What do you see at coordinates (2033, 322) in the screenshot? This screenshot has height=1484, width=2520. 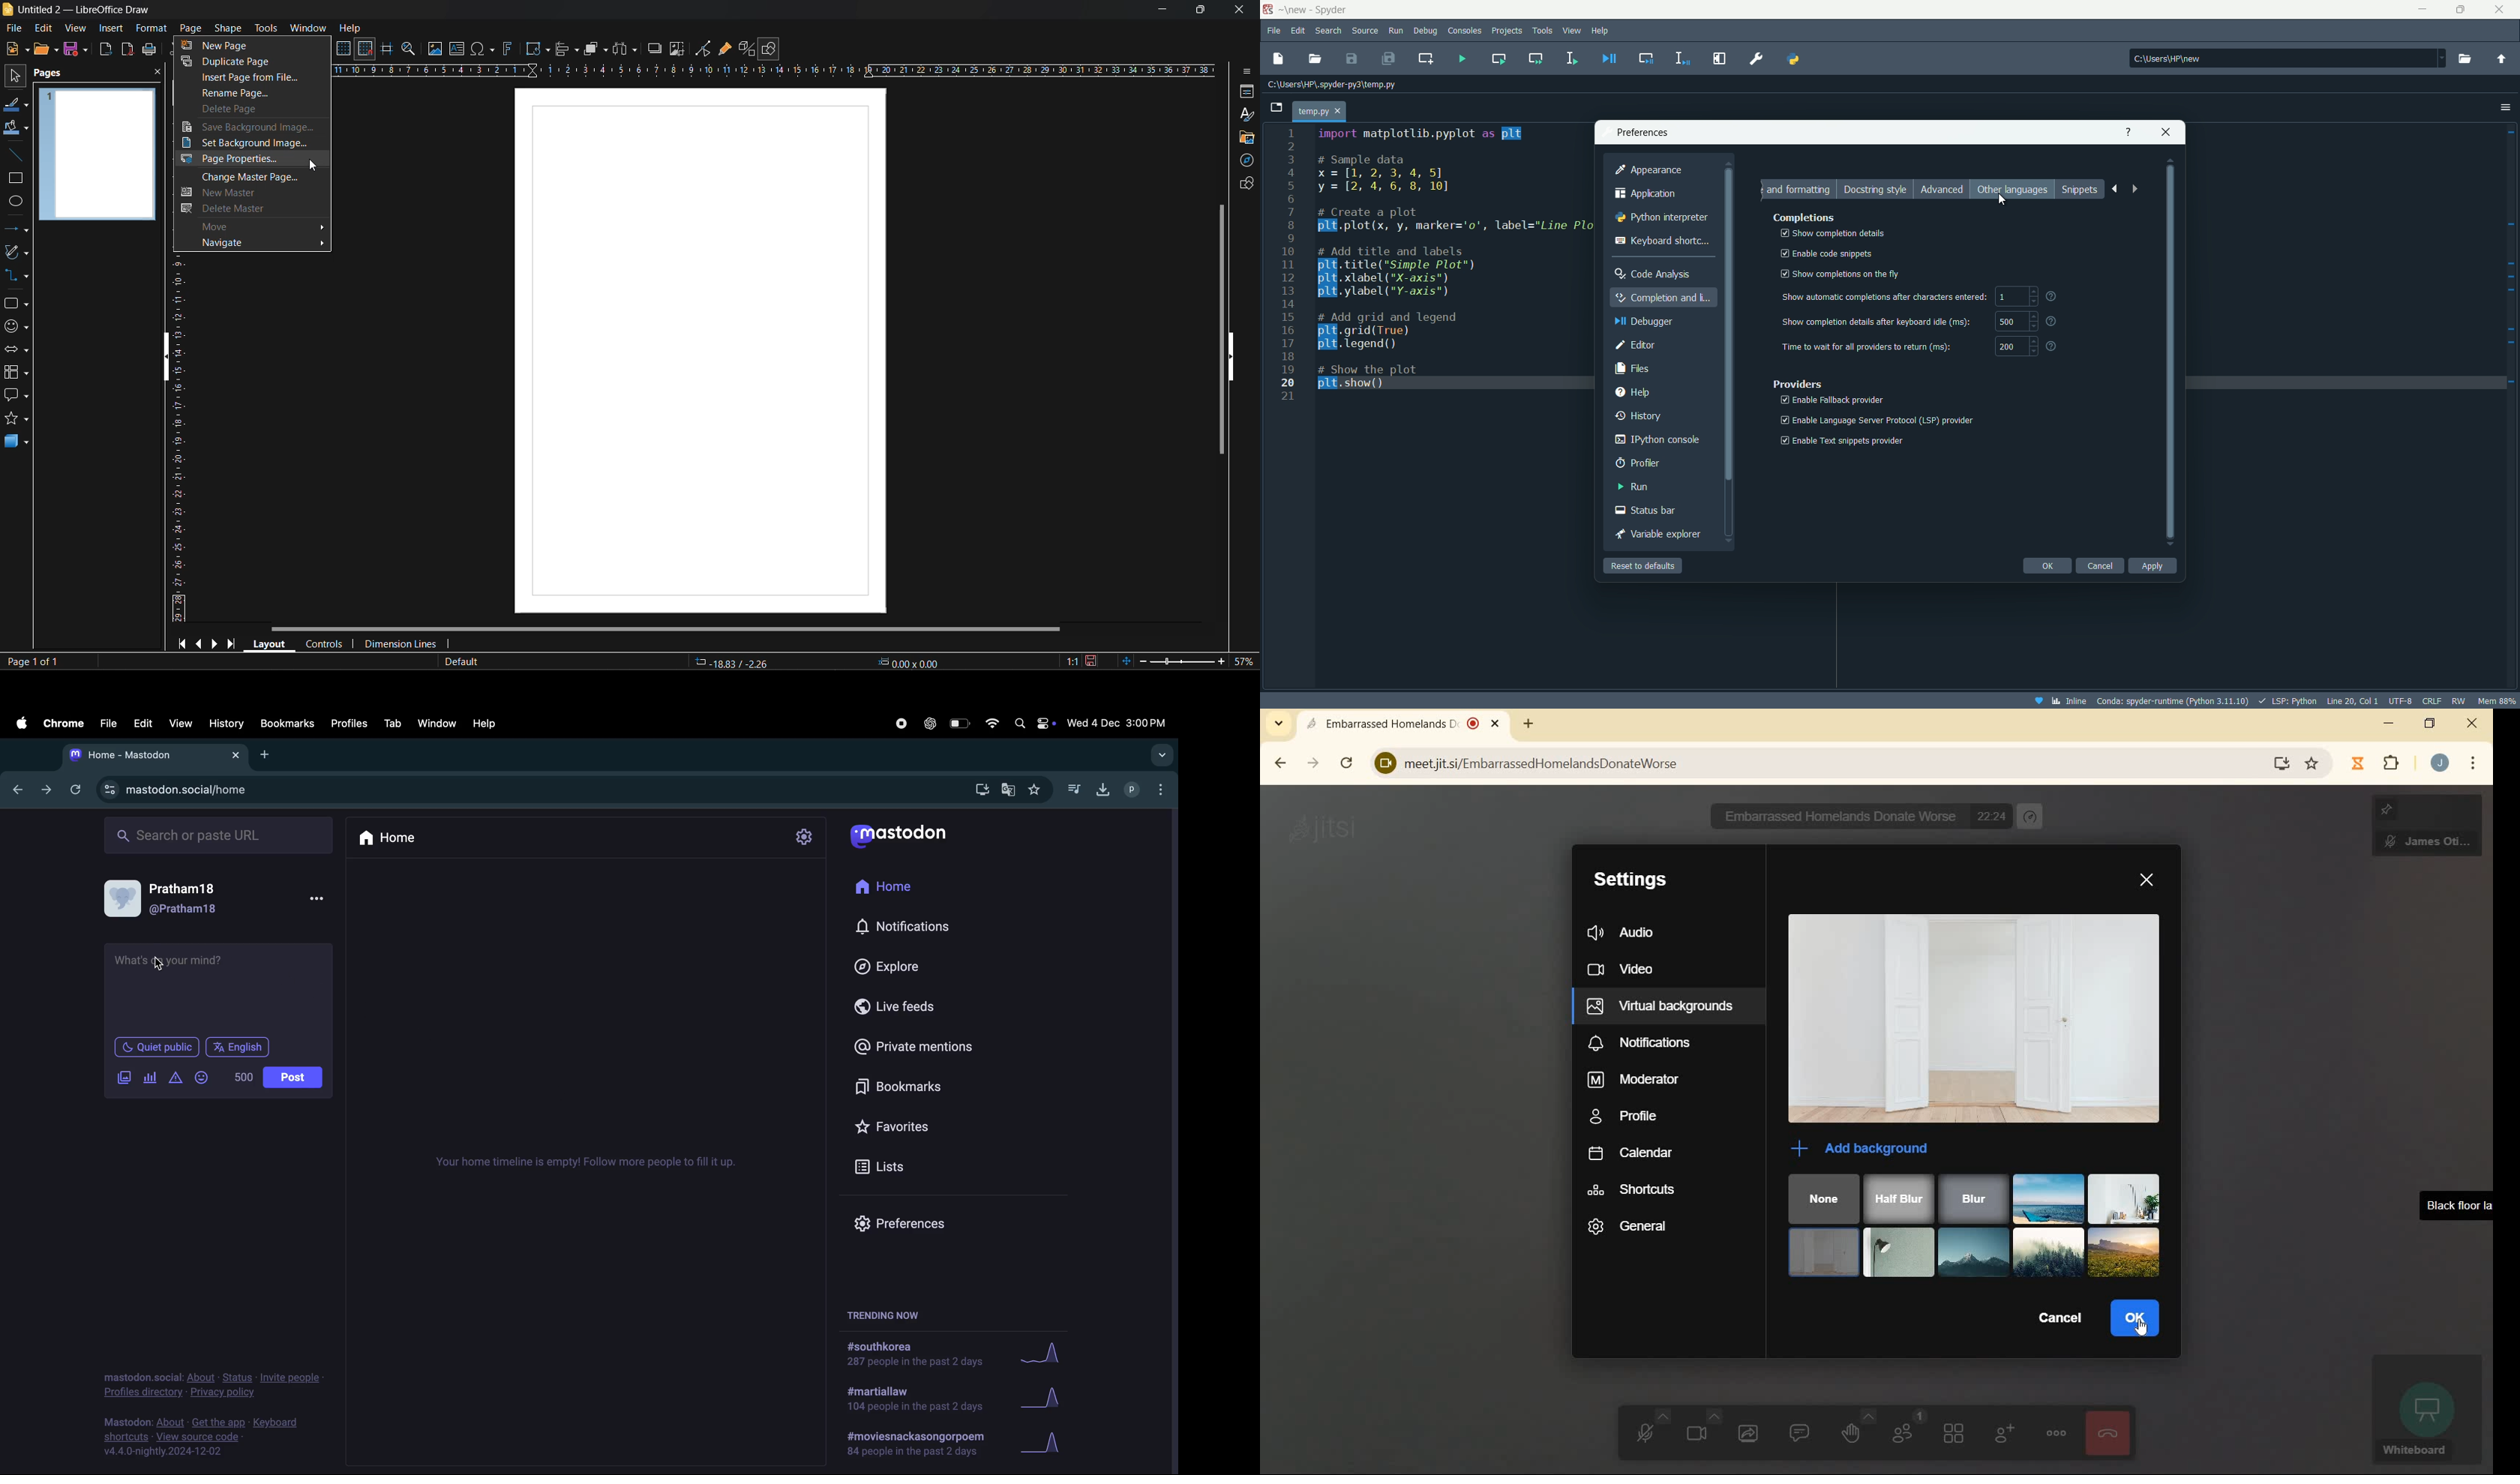 I see `increment and decremnt button` at bounding box center [2033, 322].